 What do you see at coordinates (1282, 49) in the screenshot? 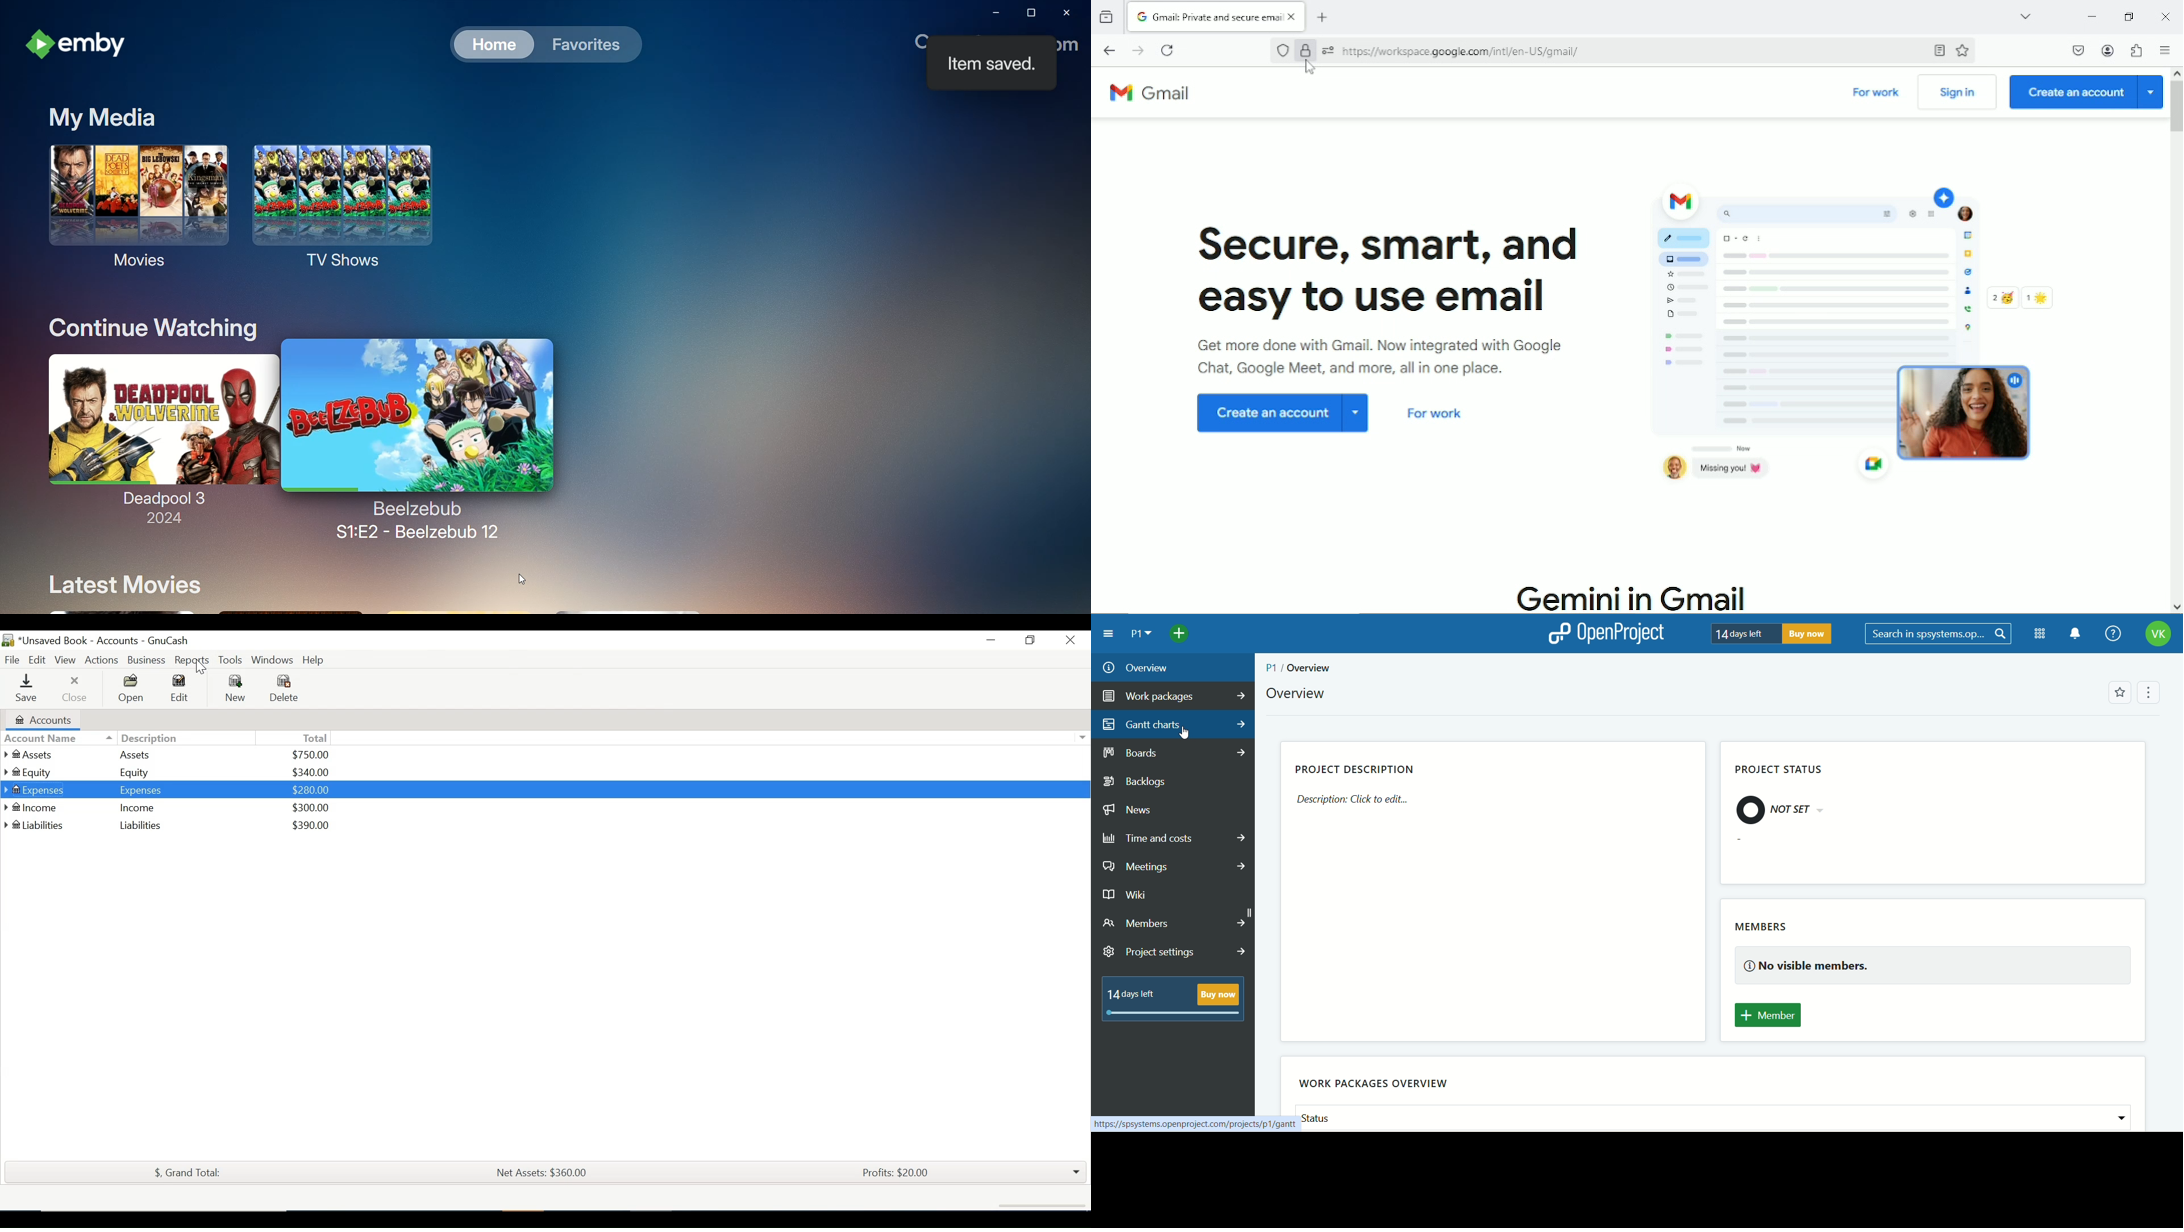
I see `No trackers known to firefox were detected on this page` at bounding box center [1282, 49].